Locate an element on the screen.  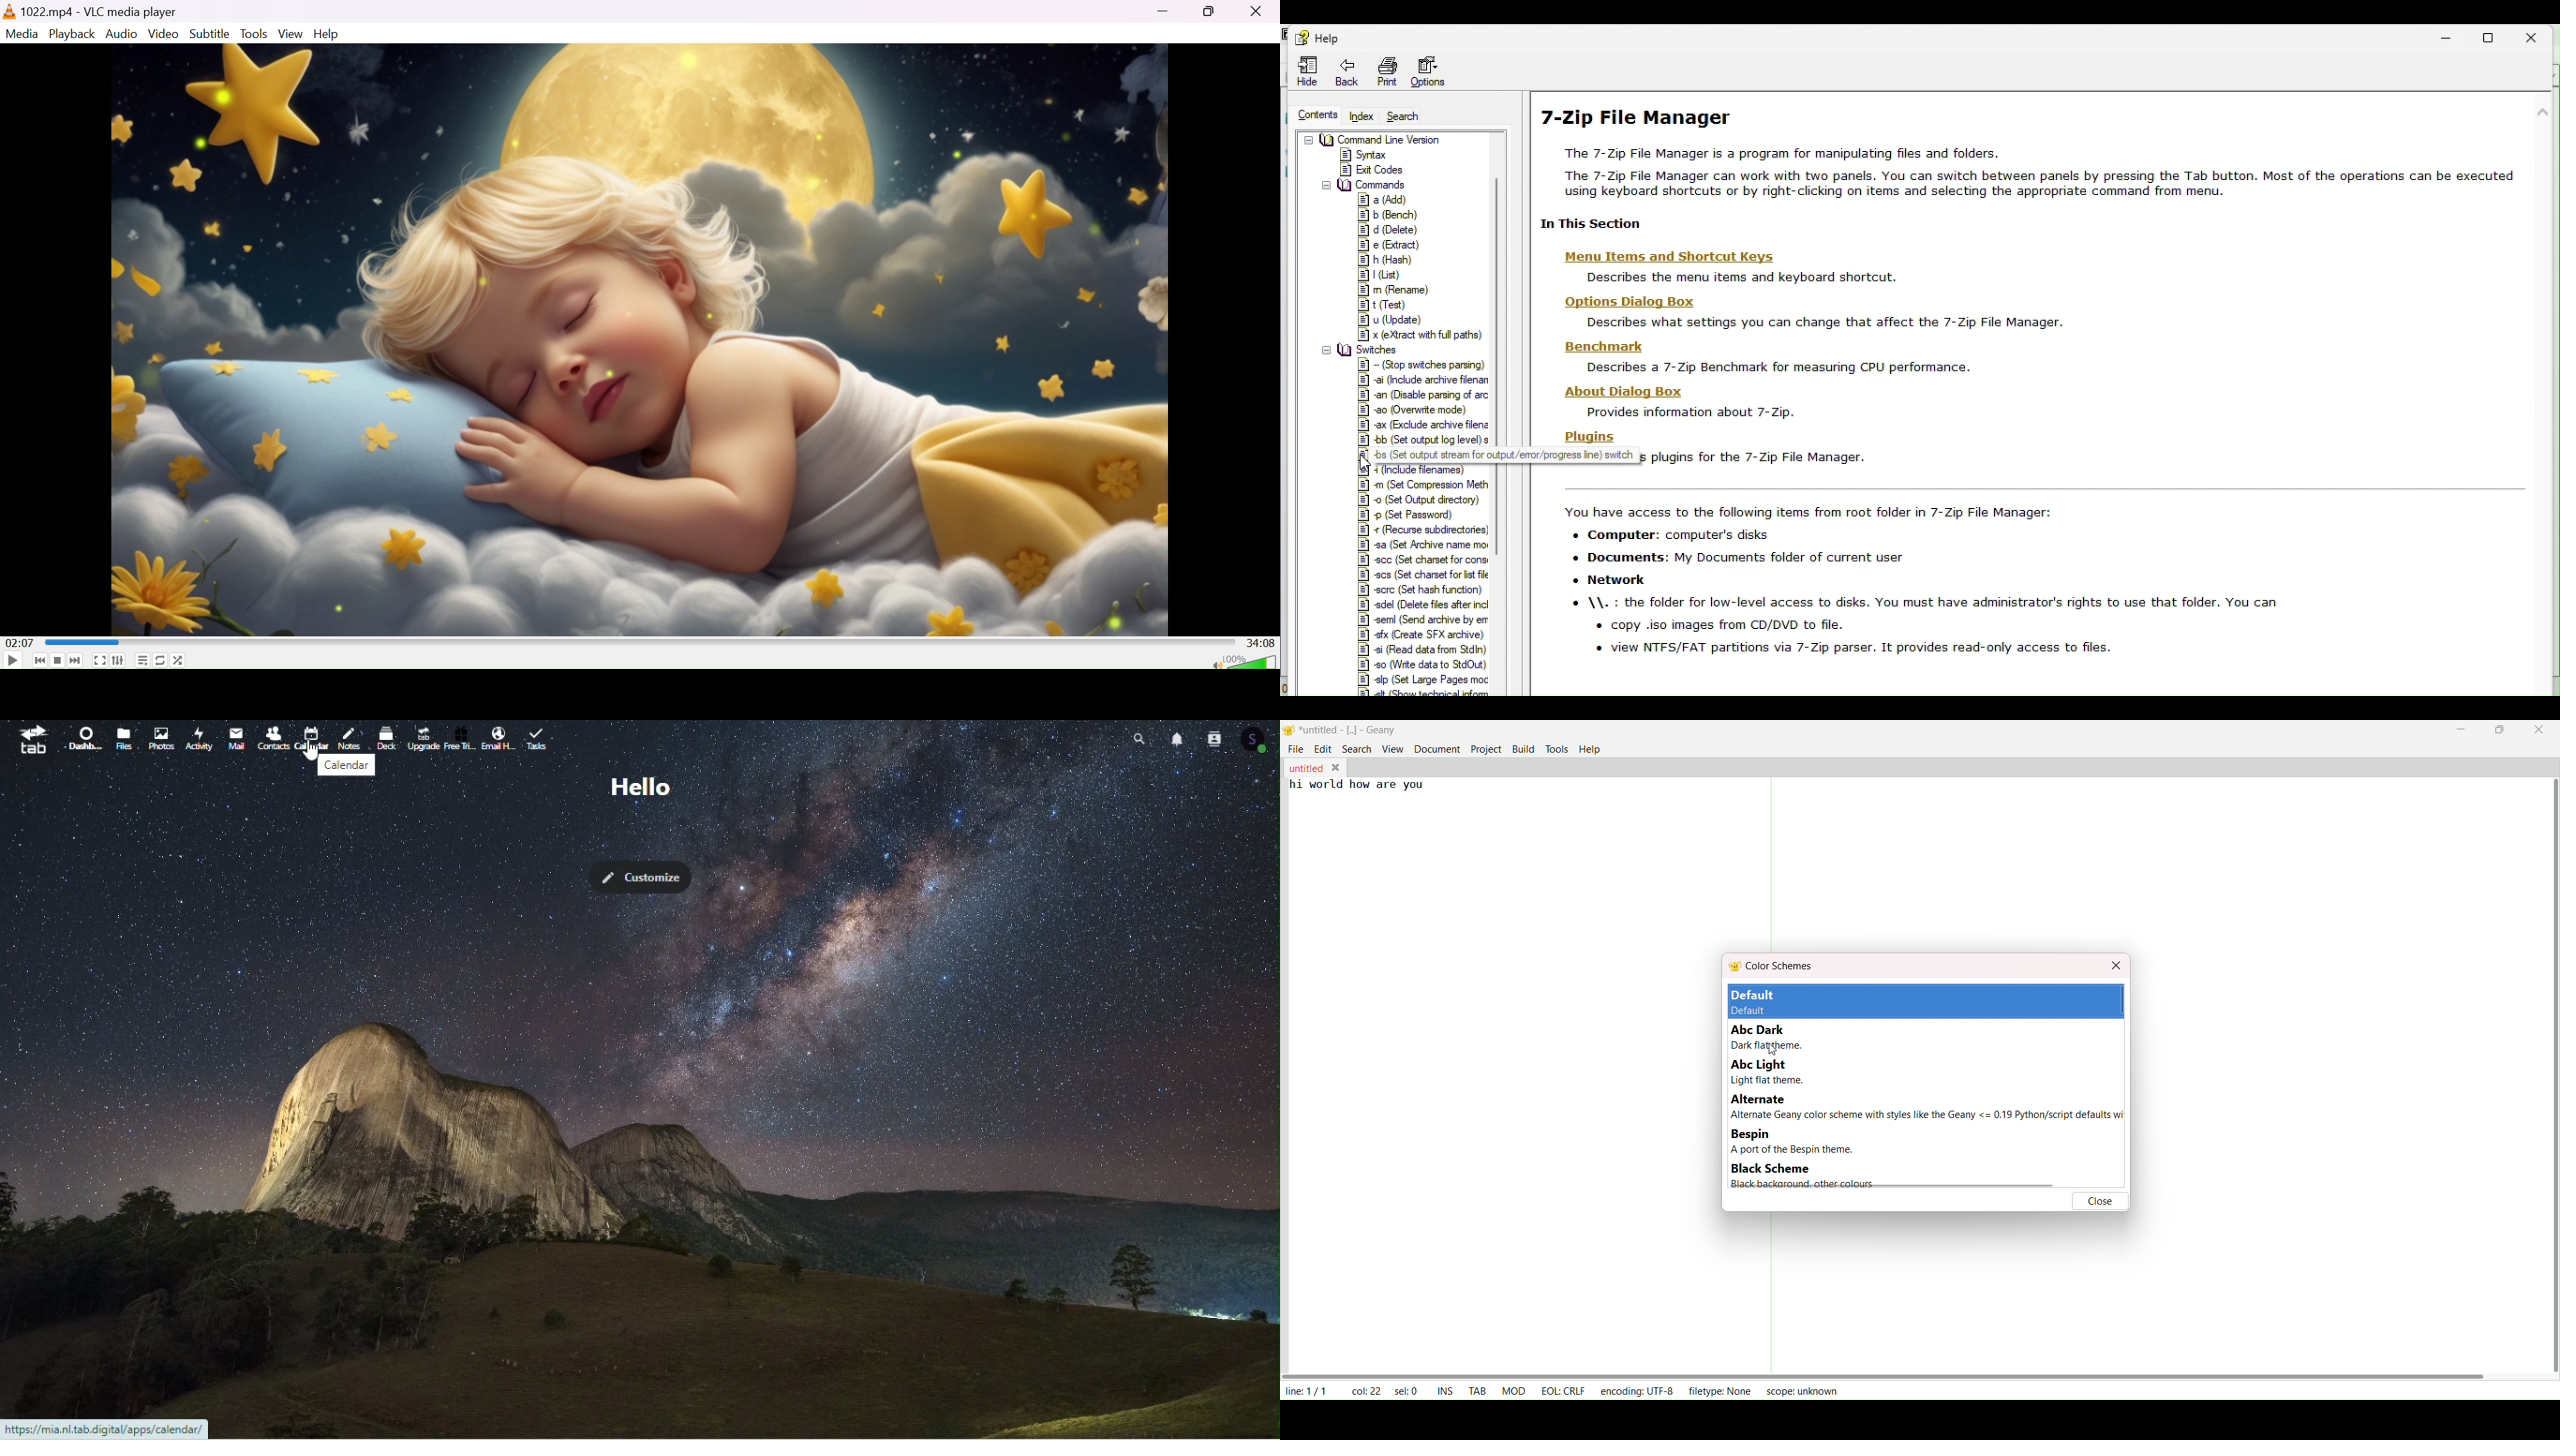
Media is located at coordinates (21, 34).